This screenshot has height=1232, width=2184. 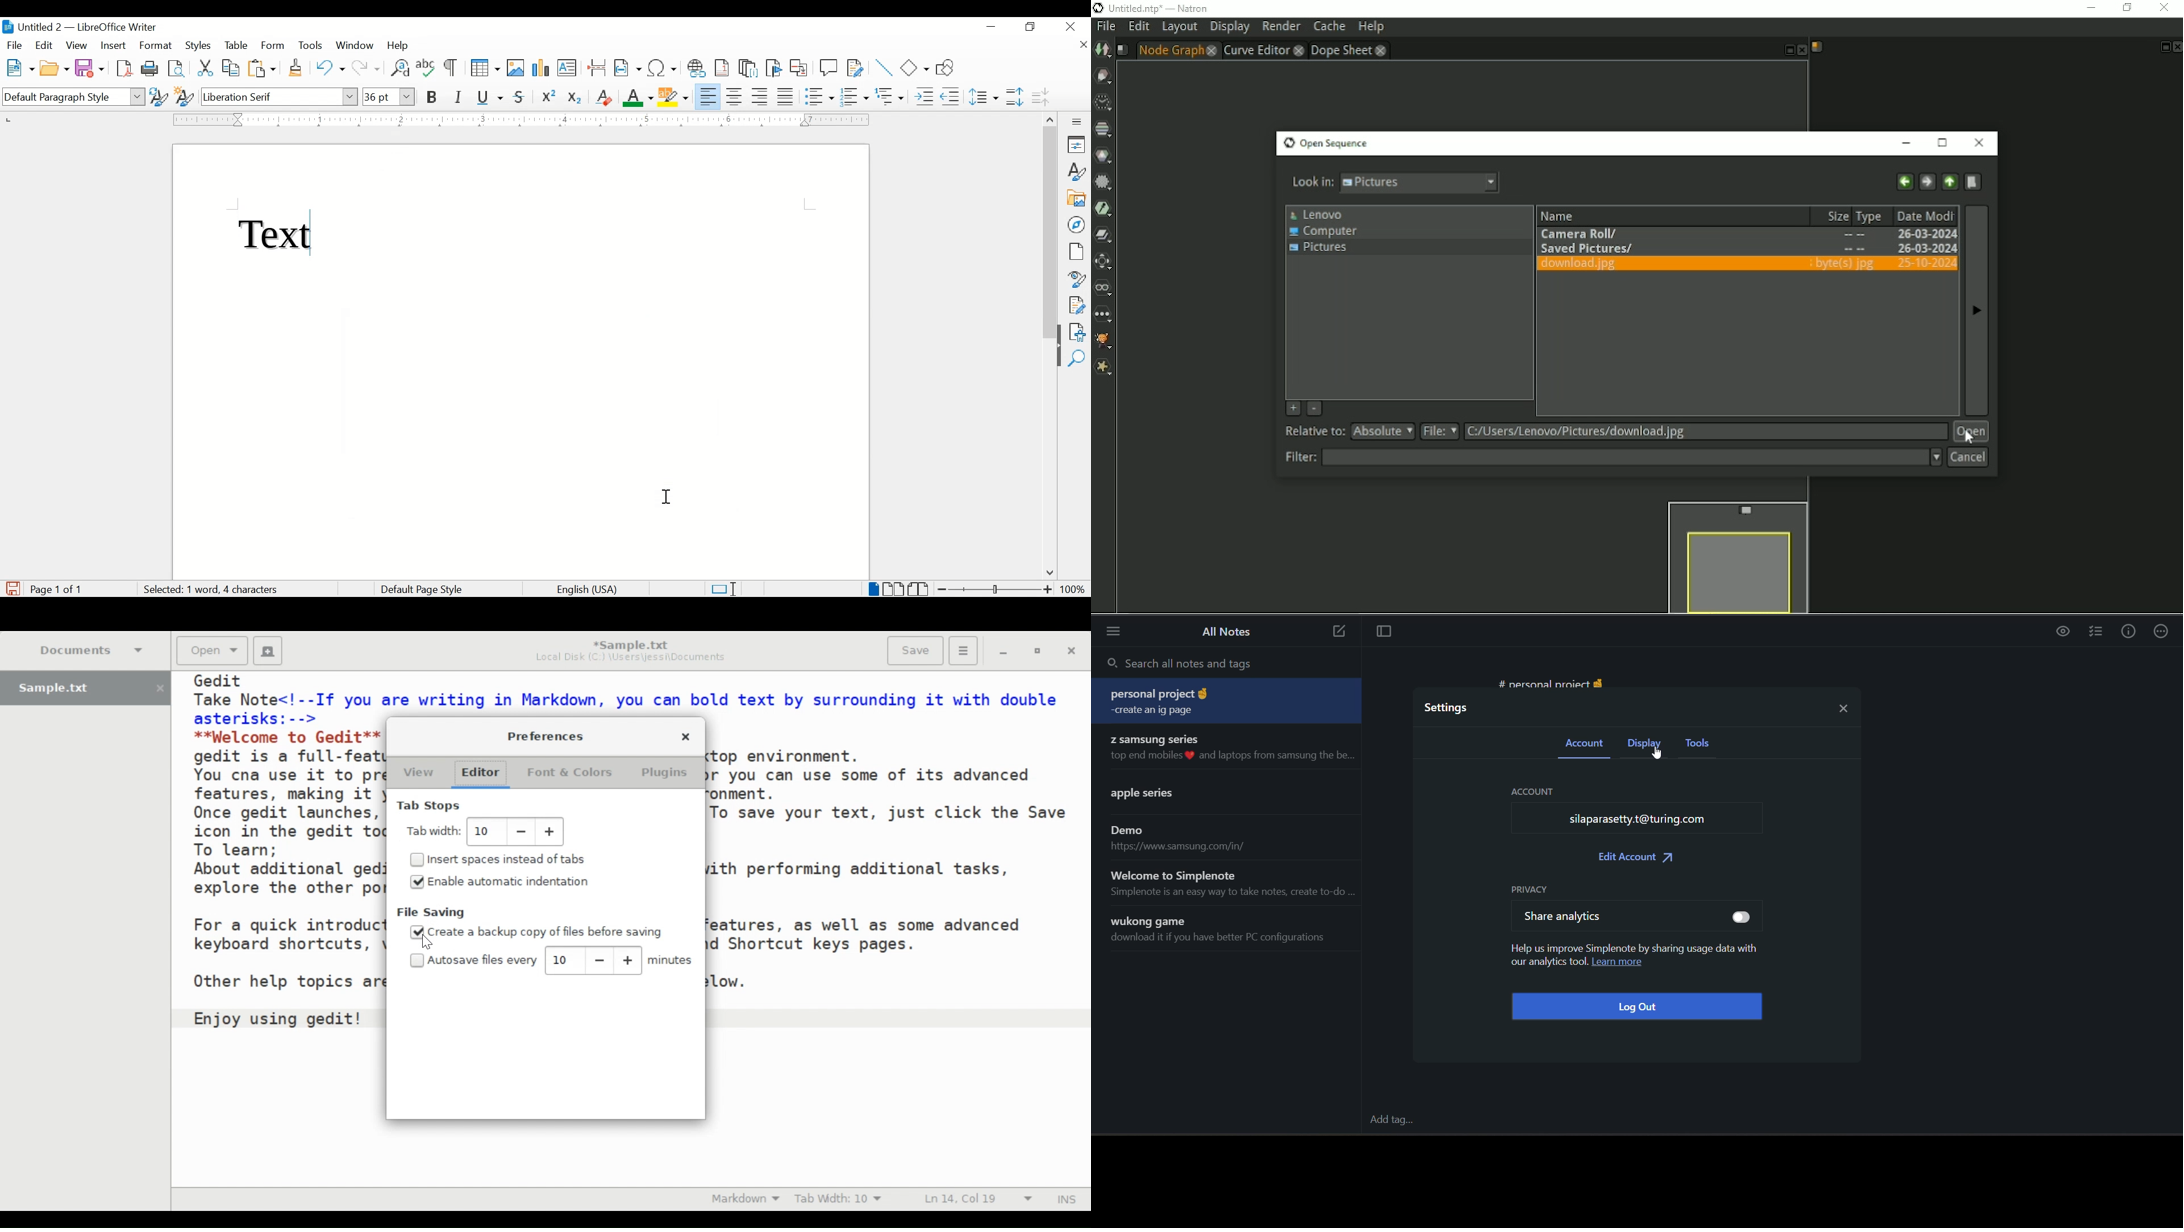 I want to click on font color, so click(x=639, y=97).